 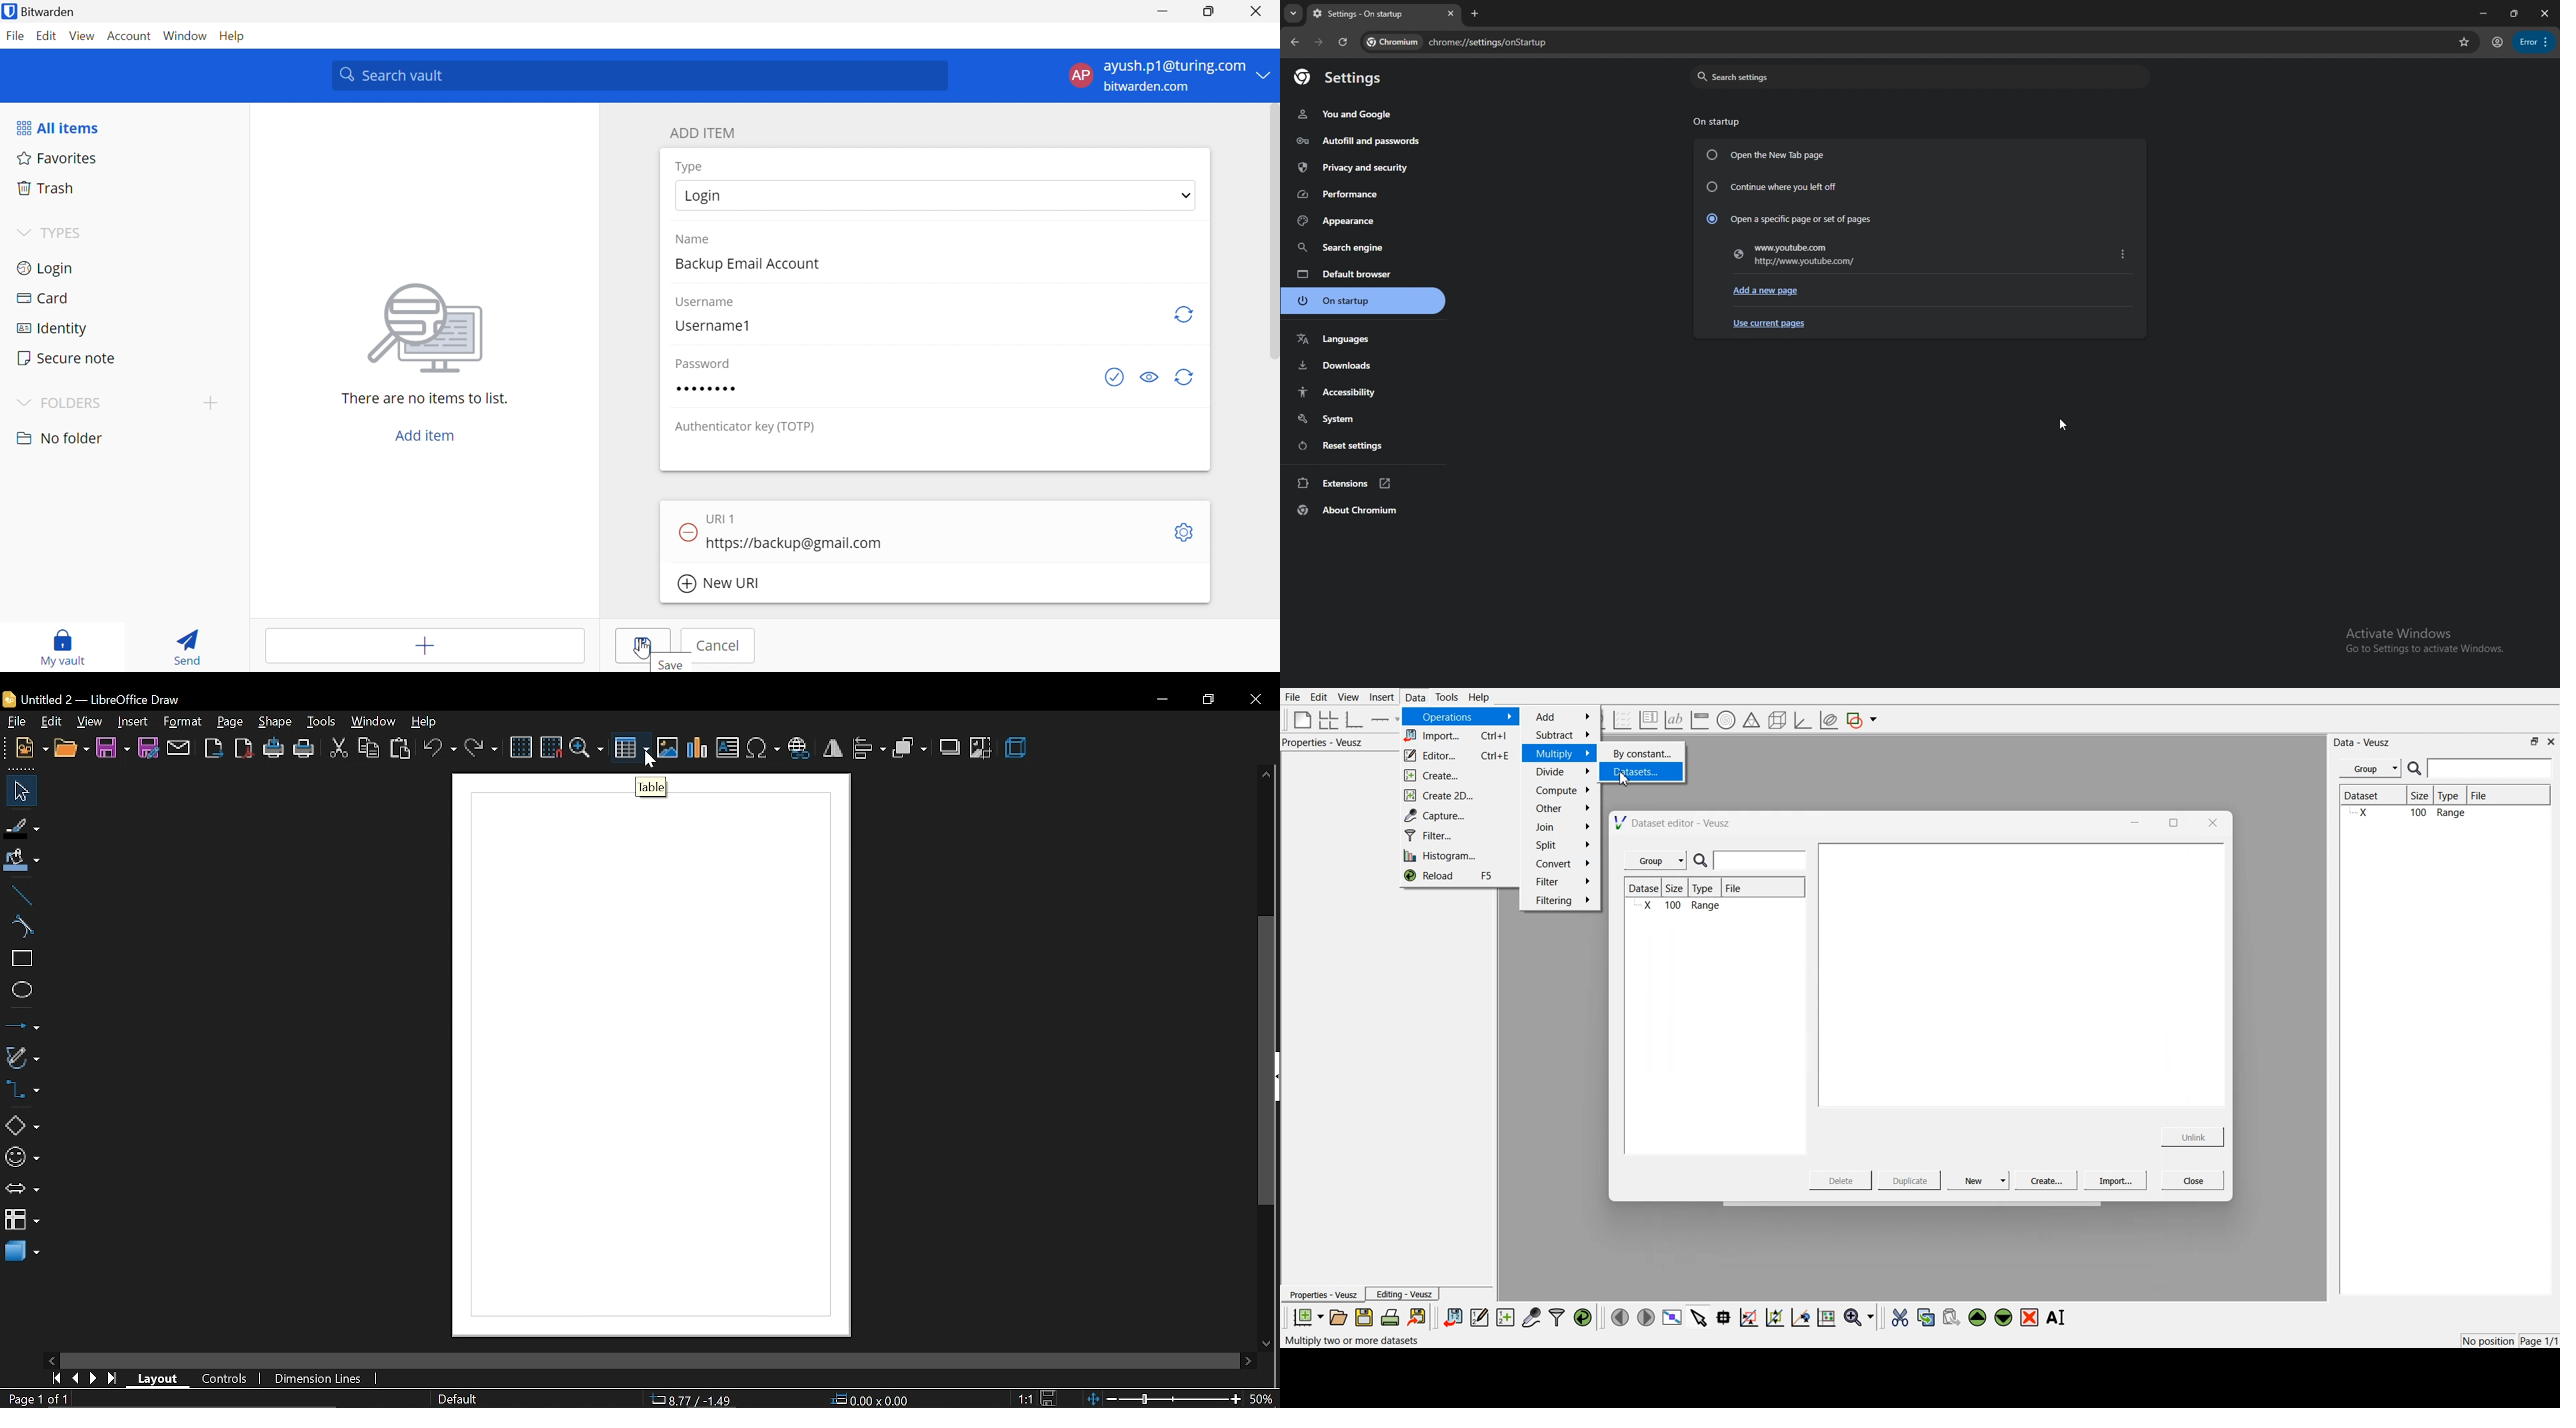 I want to click on controls, so click(x=226, y=1378).